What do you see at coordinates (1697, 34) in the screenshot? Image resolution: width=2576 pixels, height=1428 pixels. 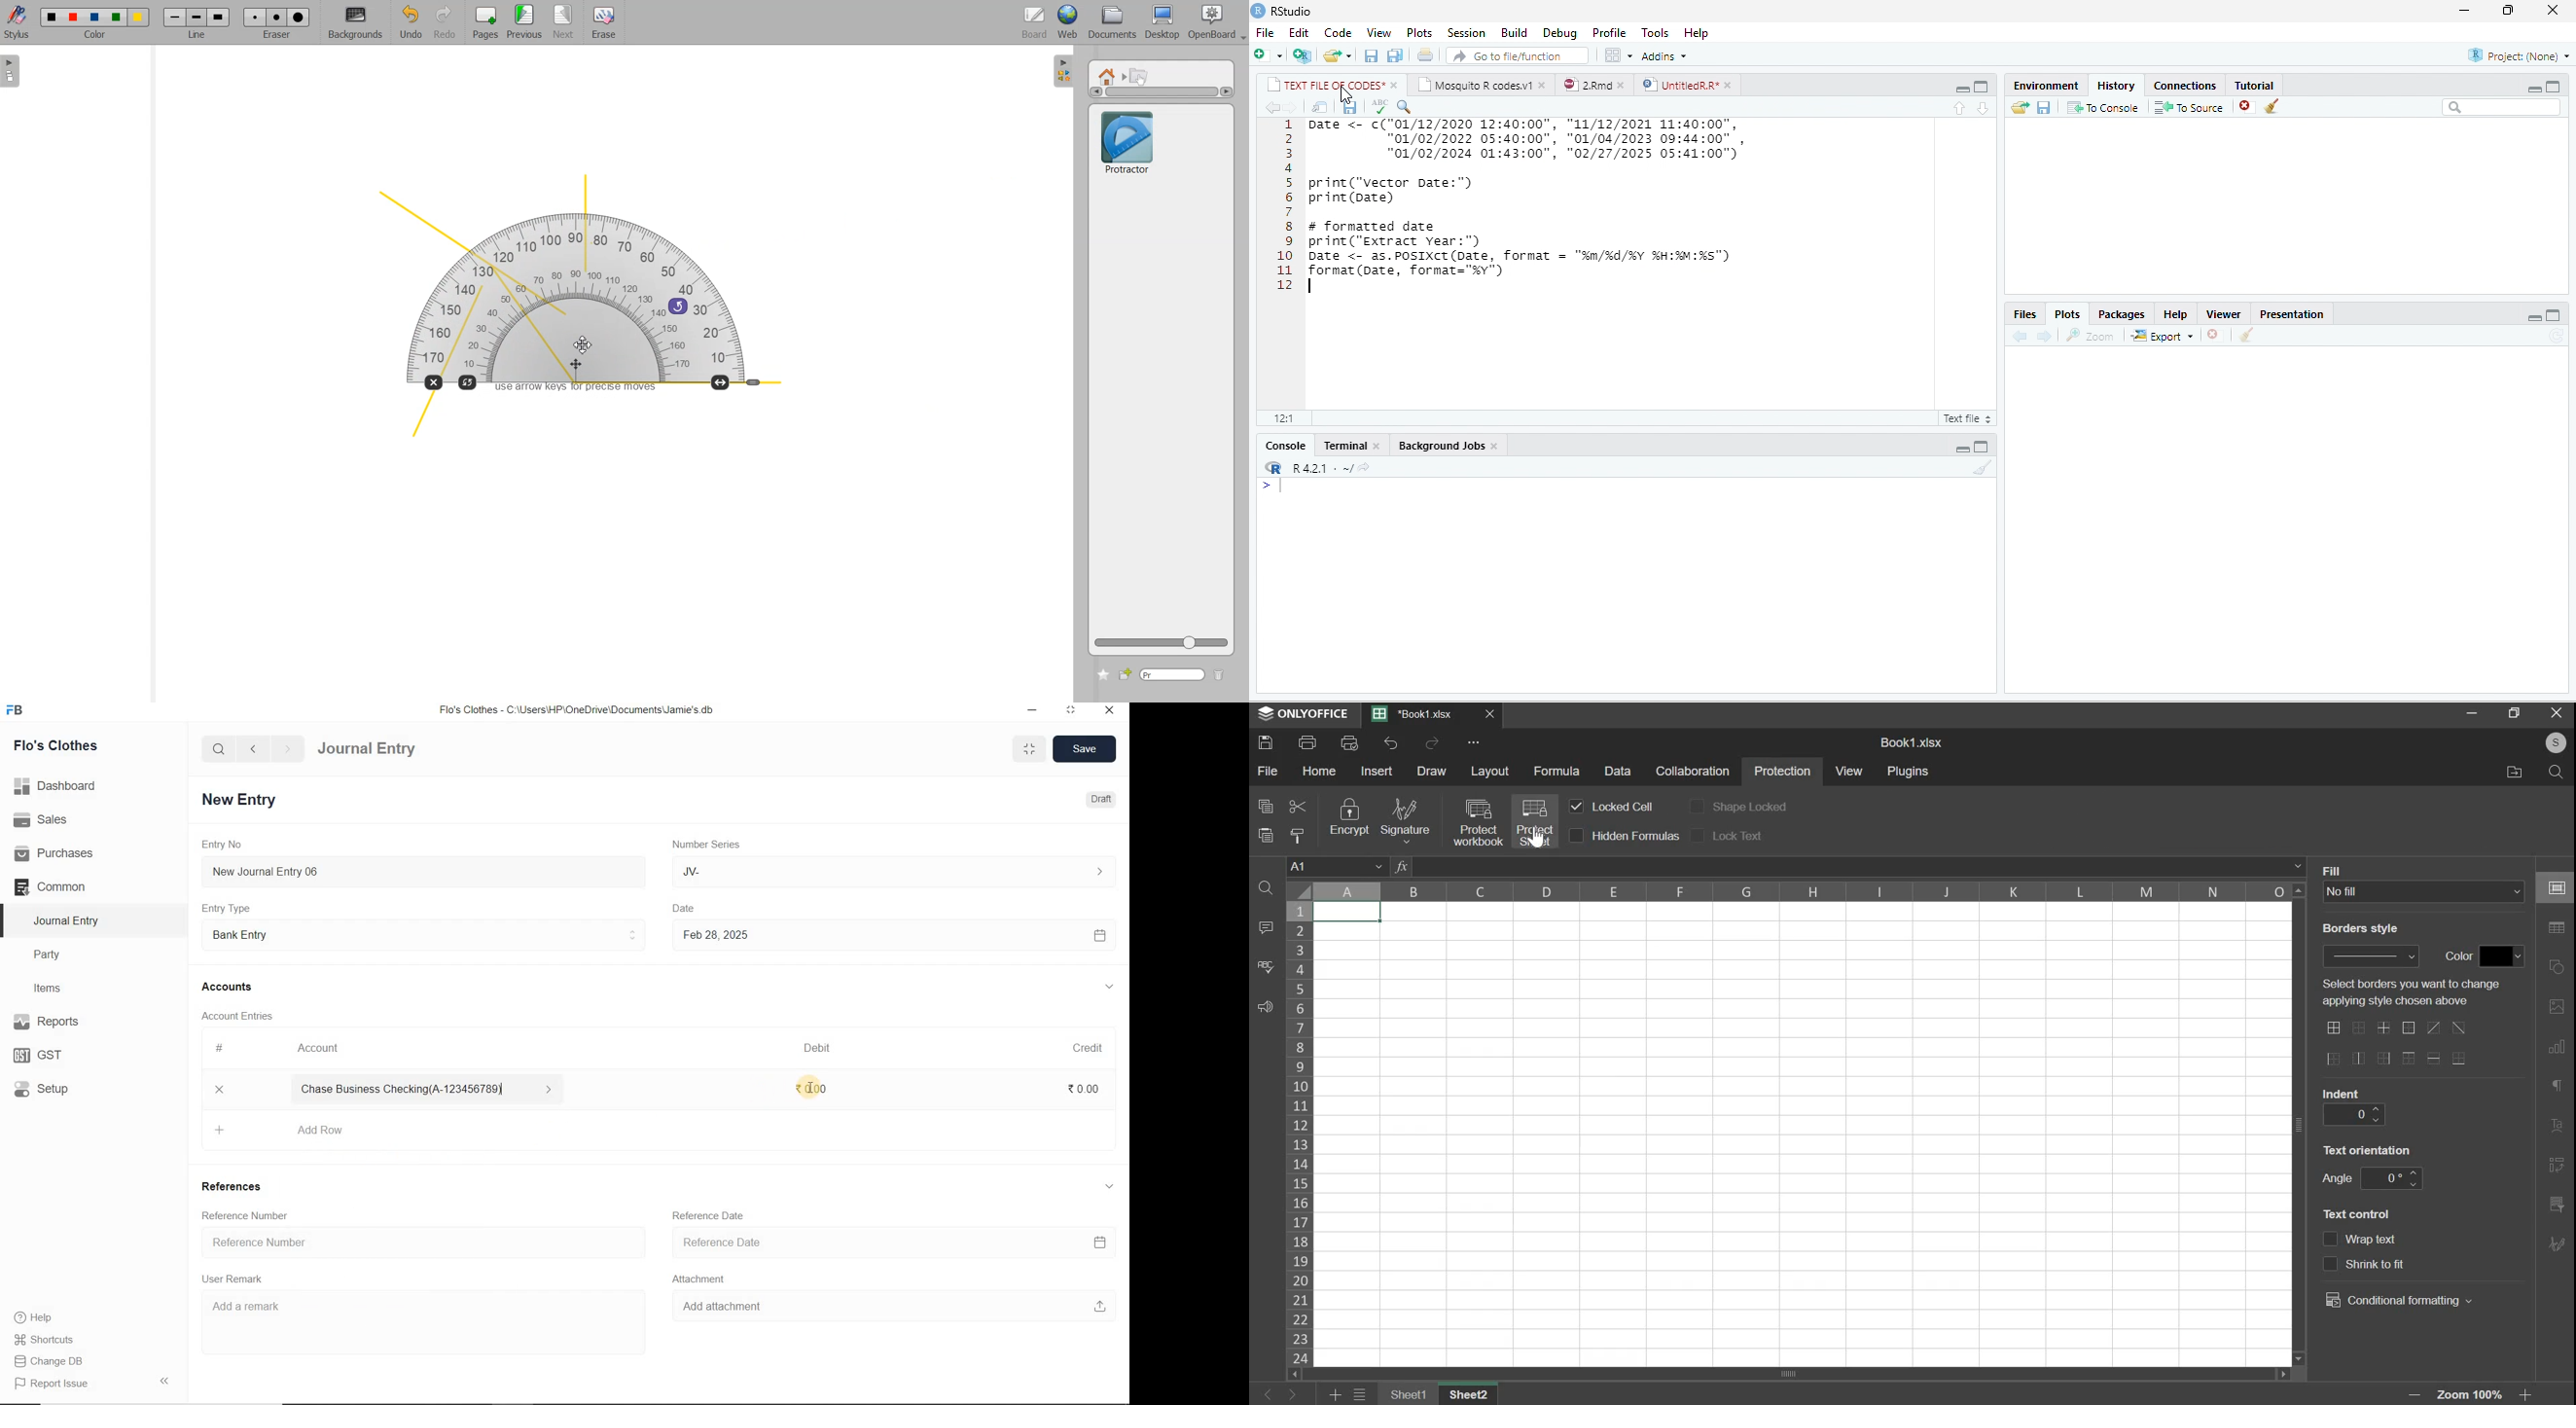 I see `Help` at bounding box center [1697, 34].